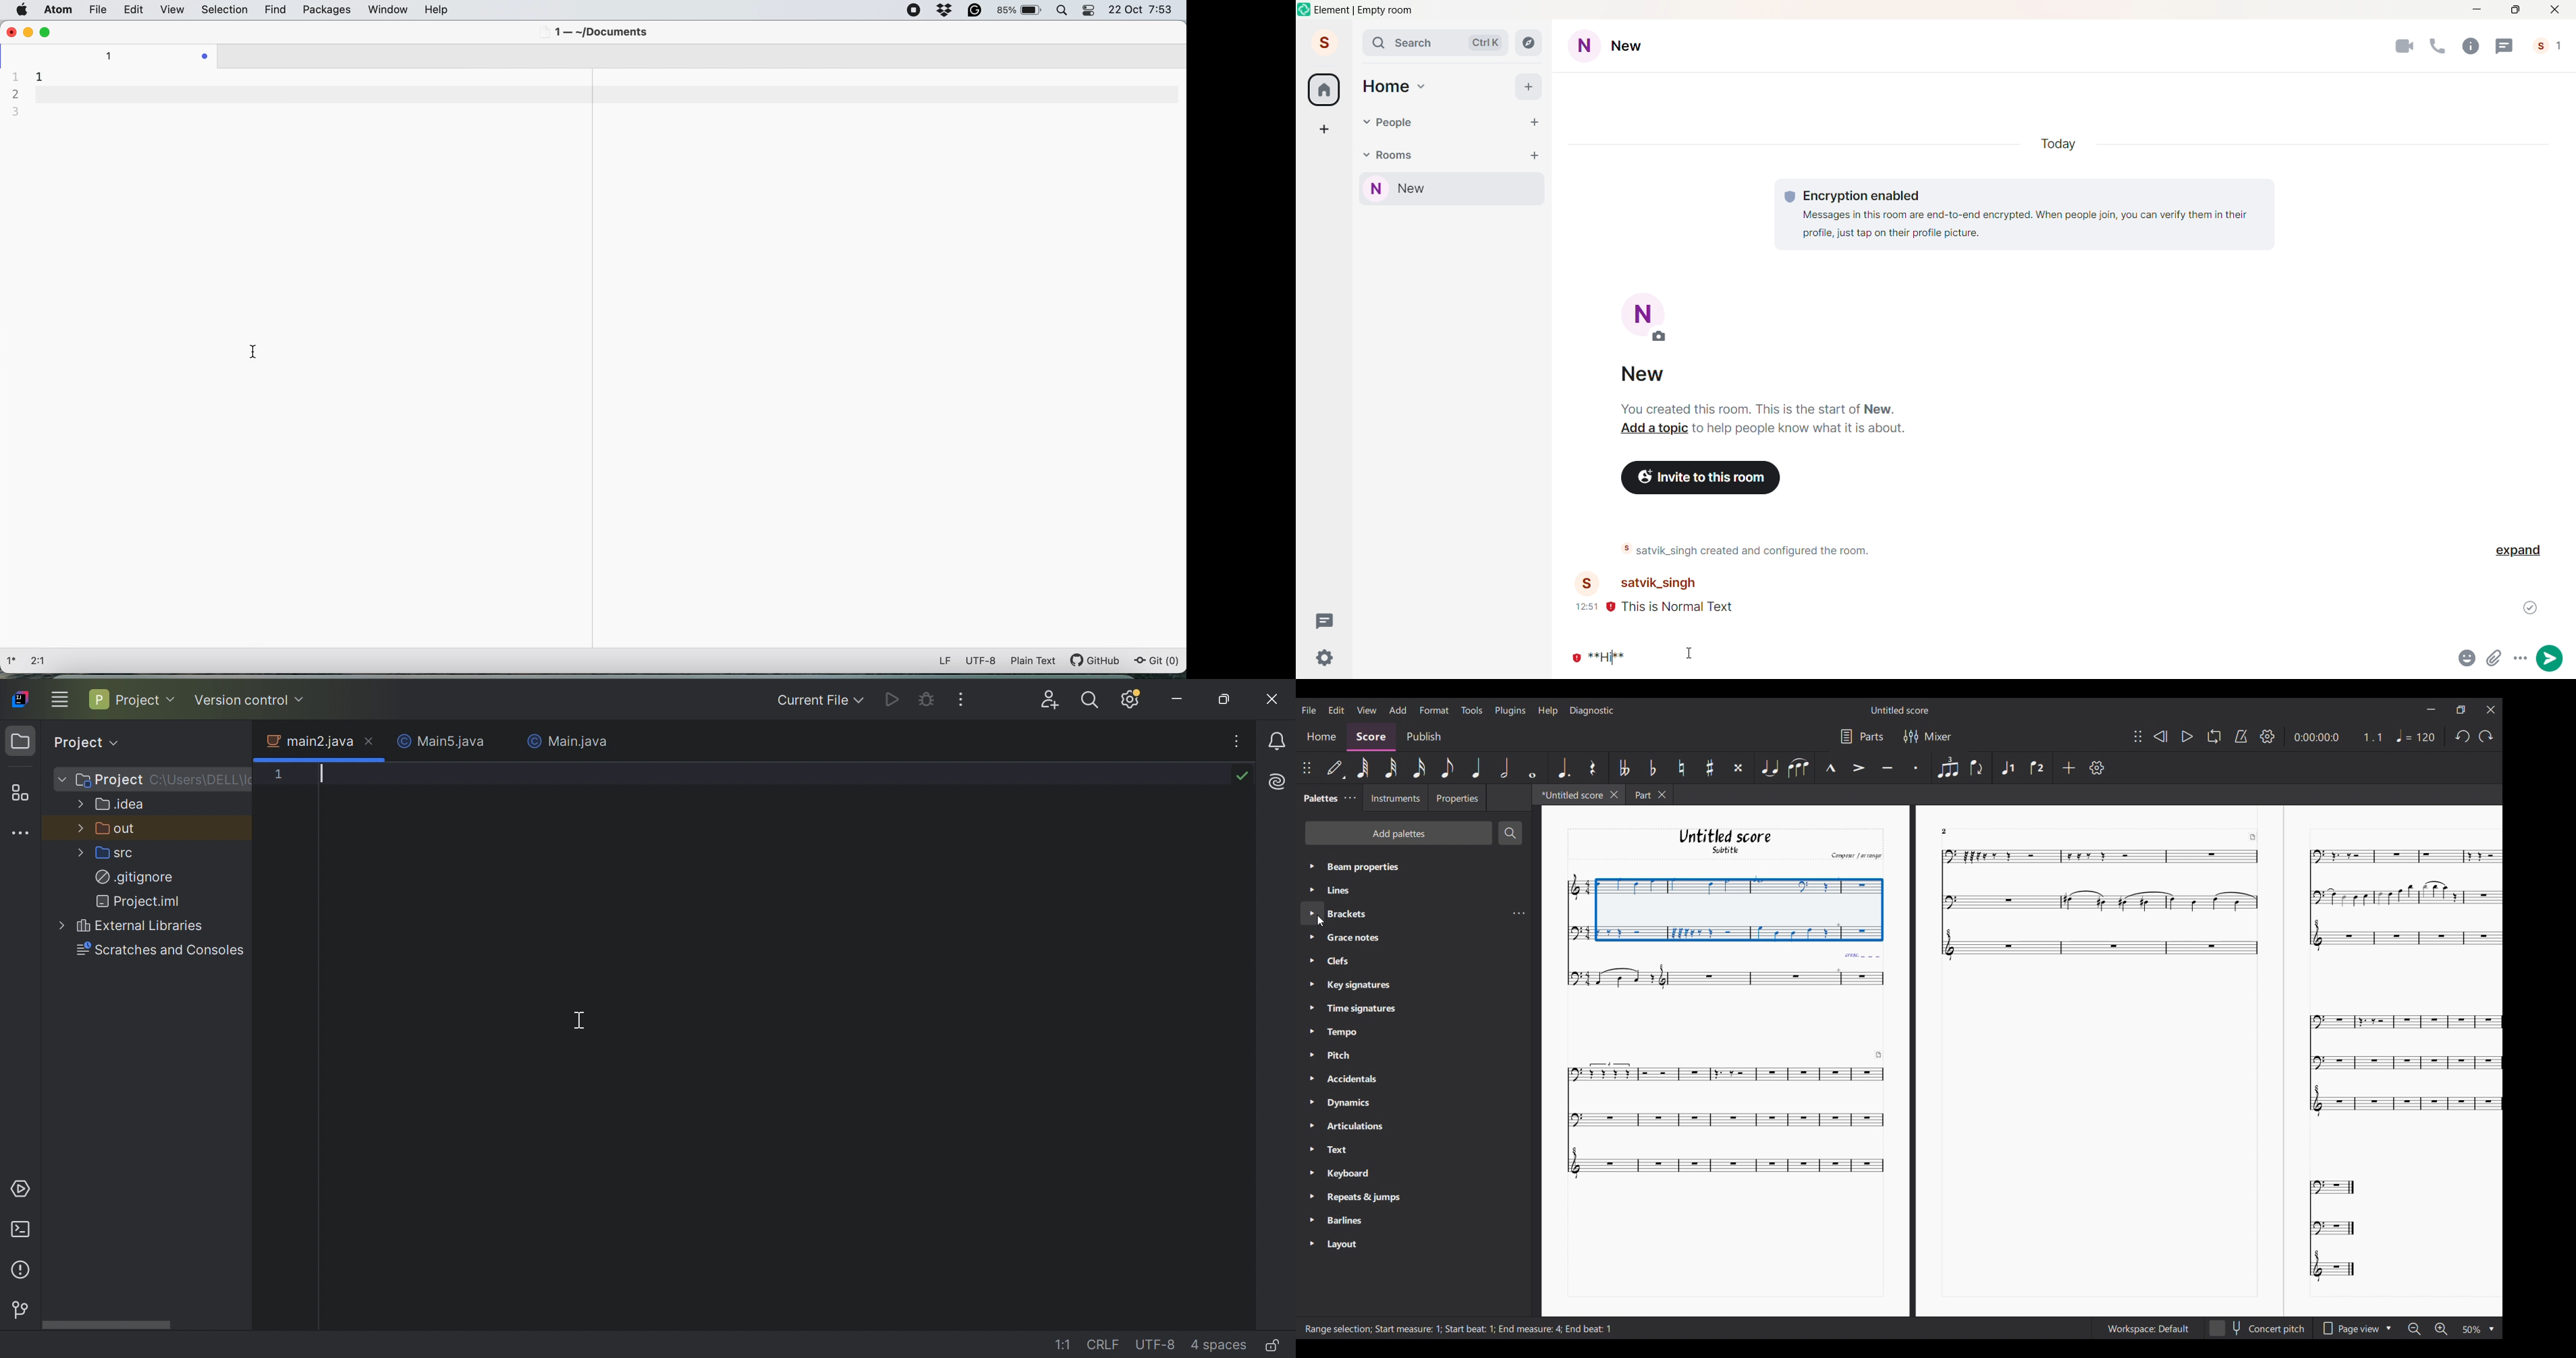 The image size is (2576, 1372). What do you see at coordinates (1768, 550) in the screenshot?
I see `satvik_singh created and configured the room.` at bounding box center [1768, 550].